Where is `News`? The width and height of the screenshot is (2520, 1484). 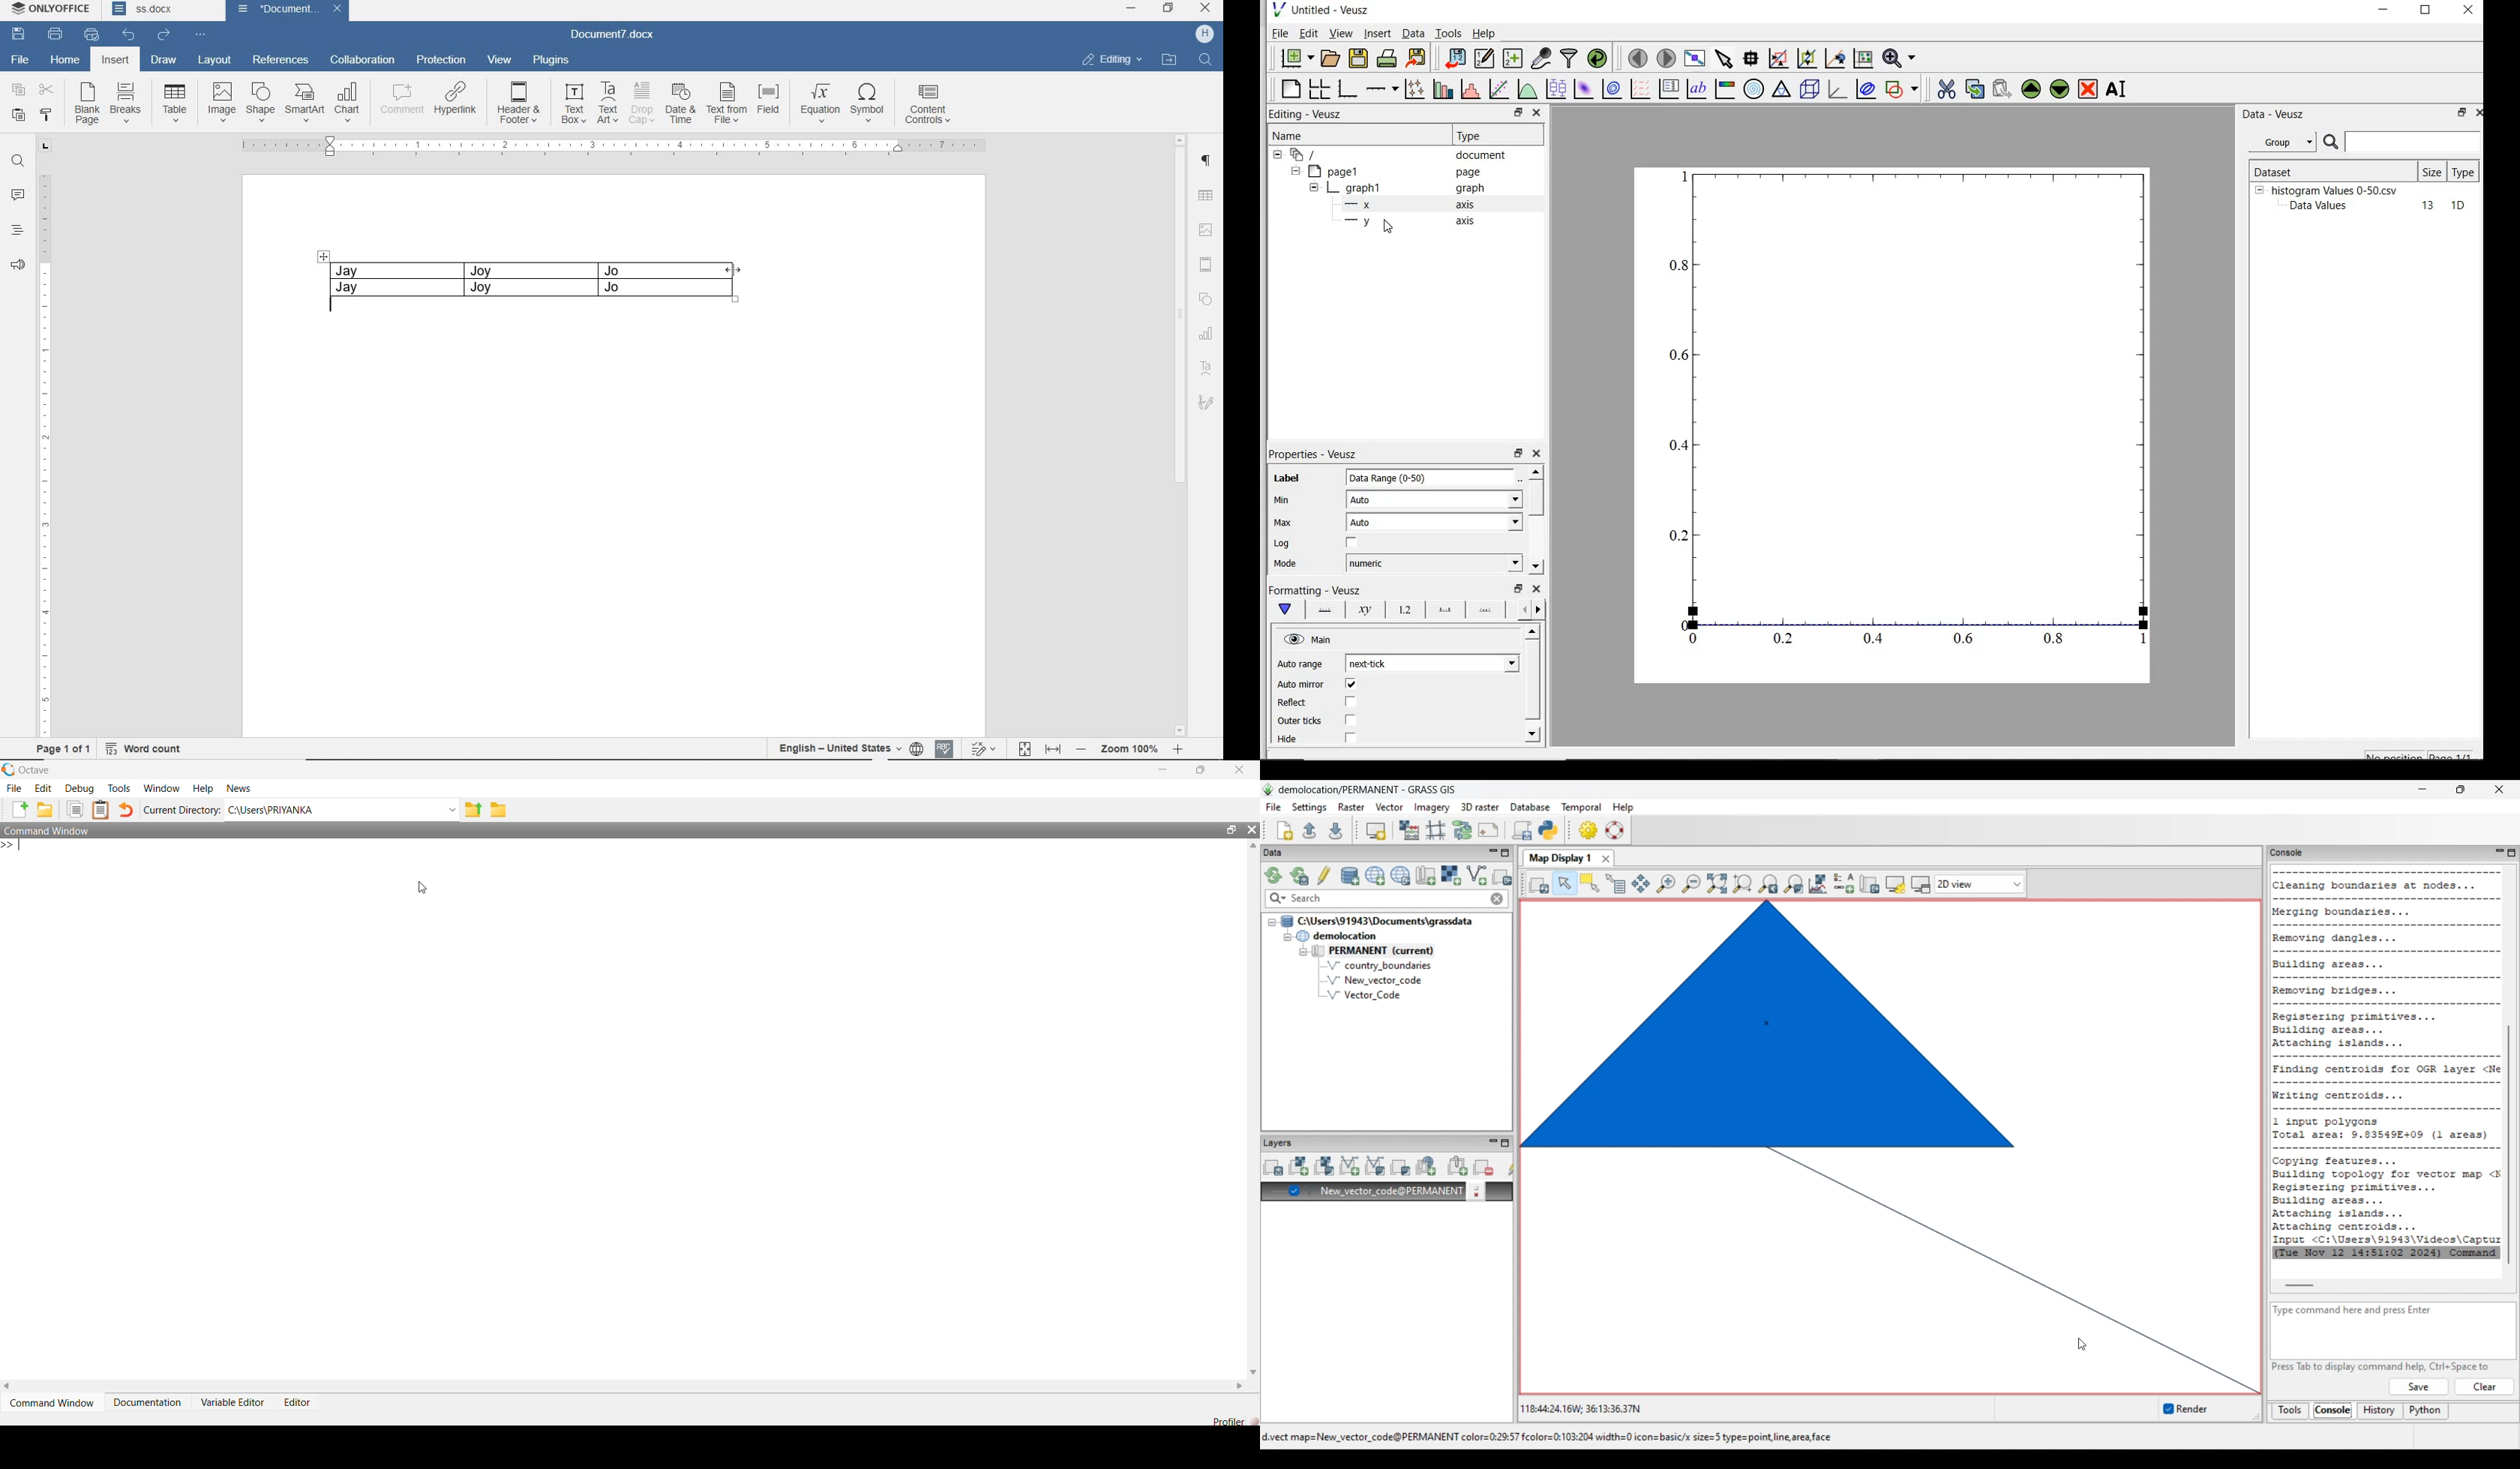 News is located at coordinates (243, 787).